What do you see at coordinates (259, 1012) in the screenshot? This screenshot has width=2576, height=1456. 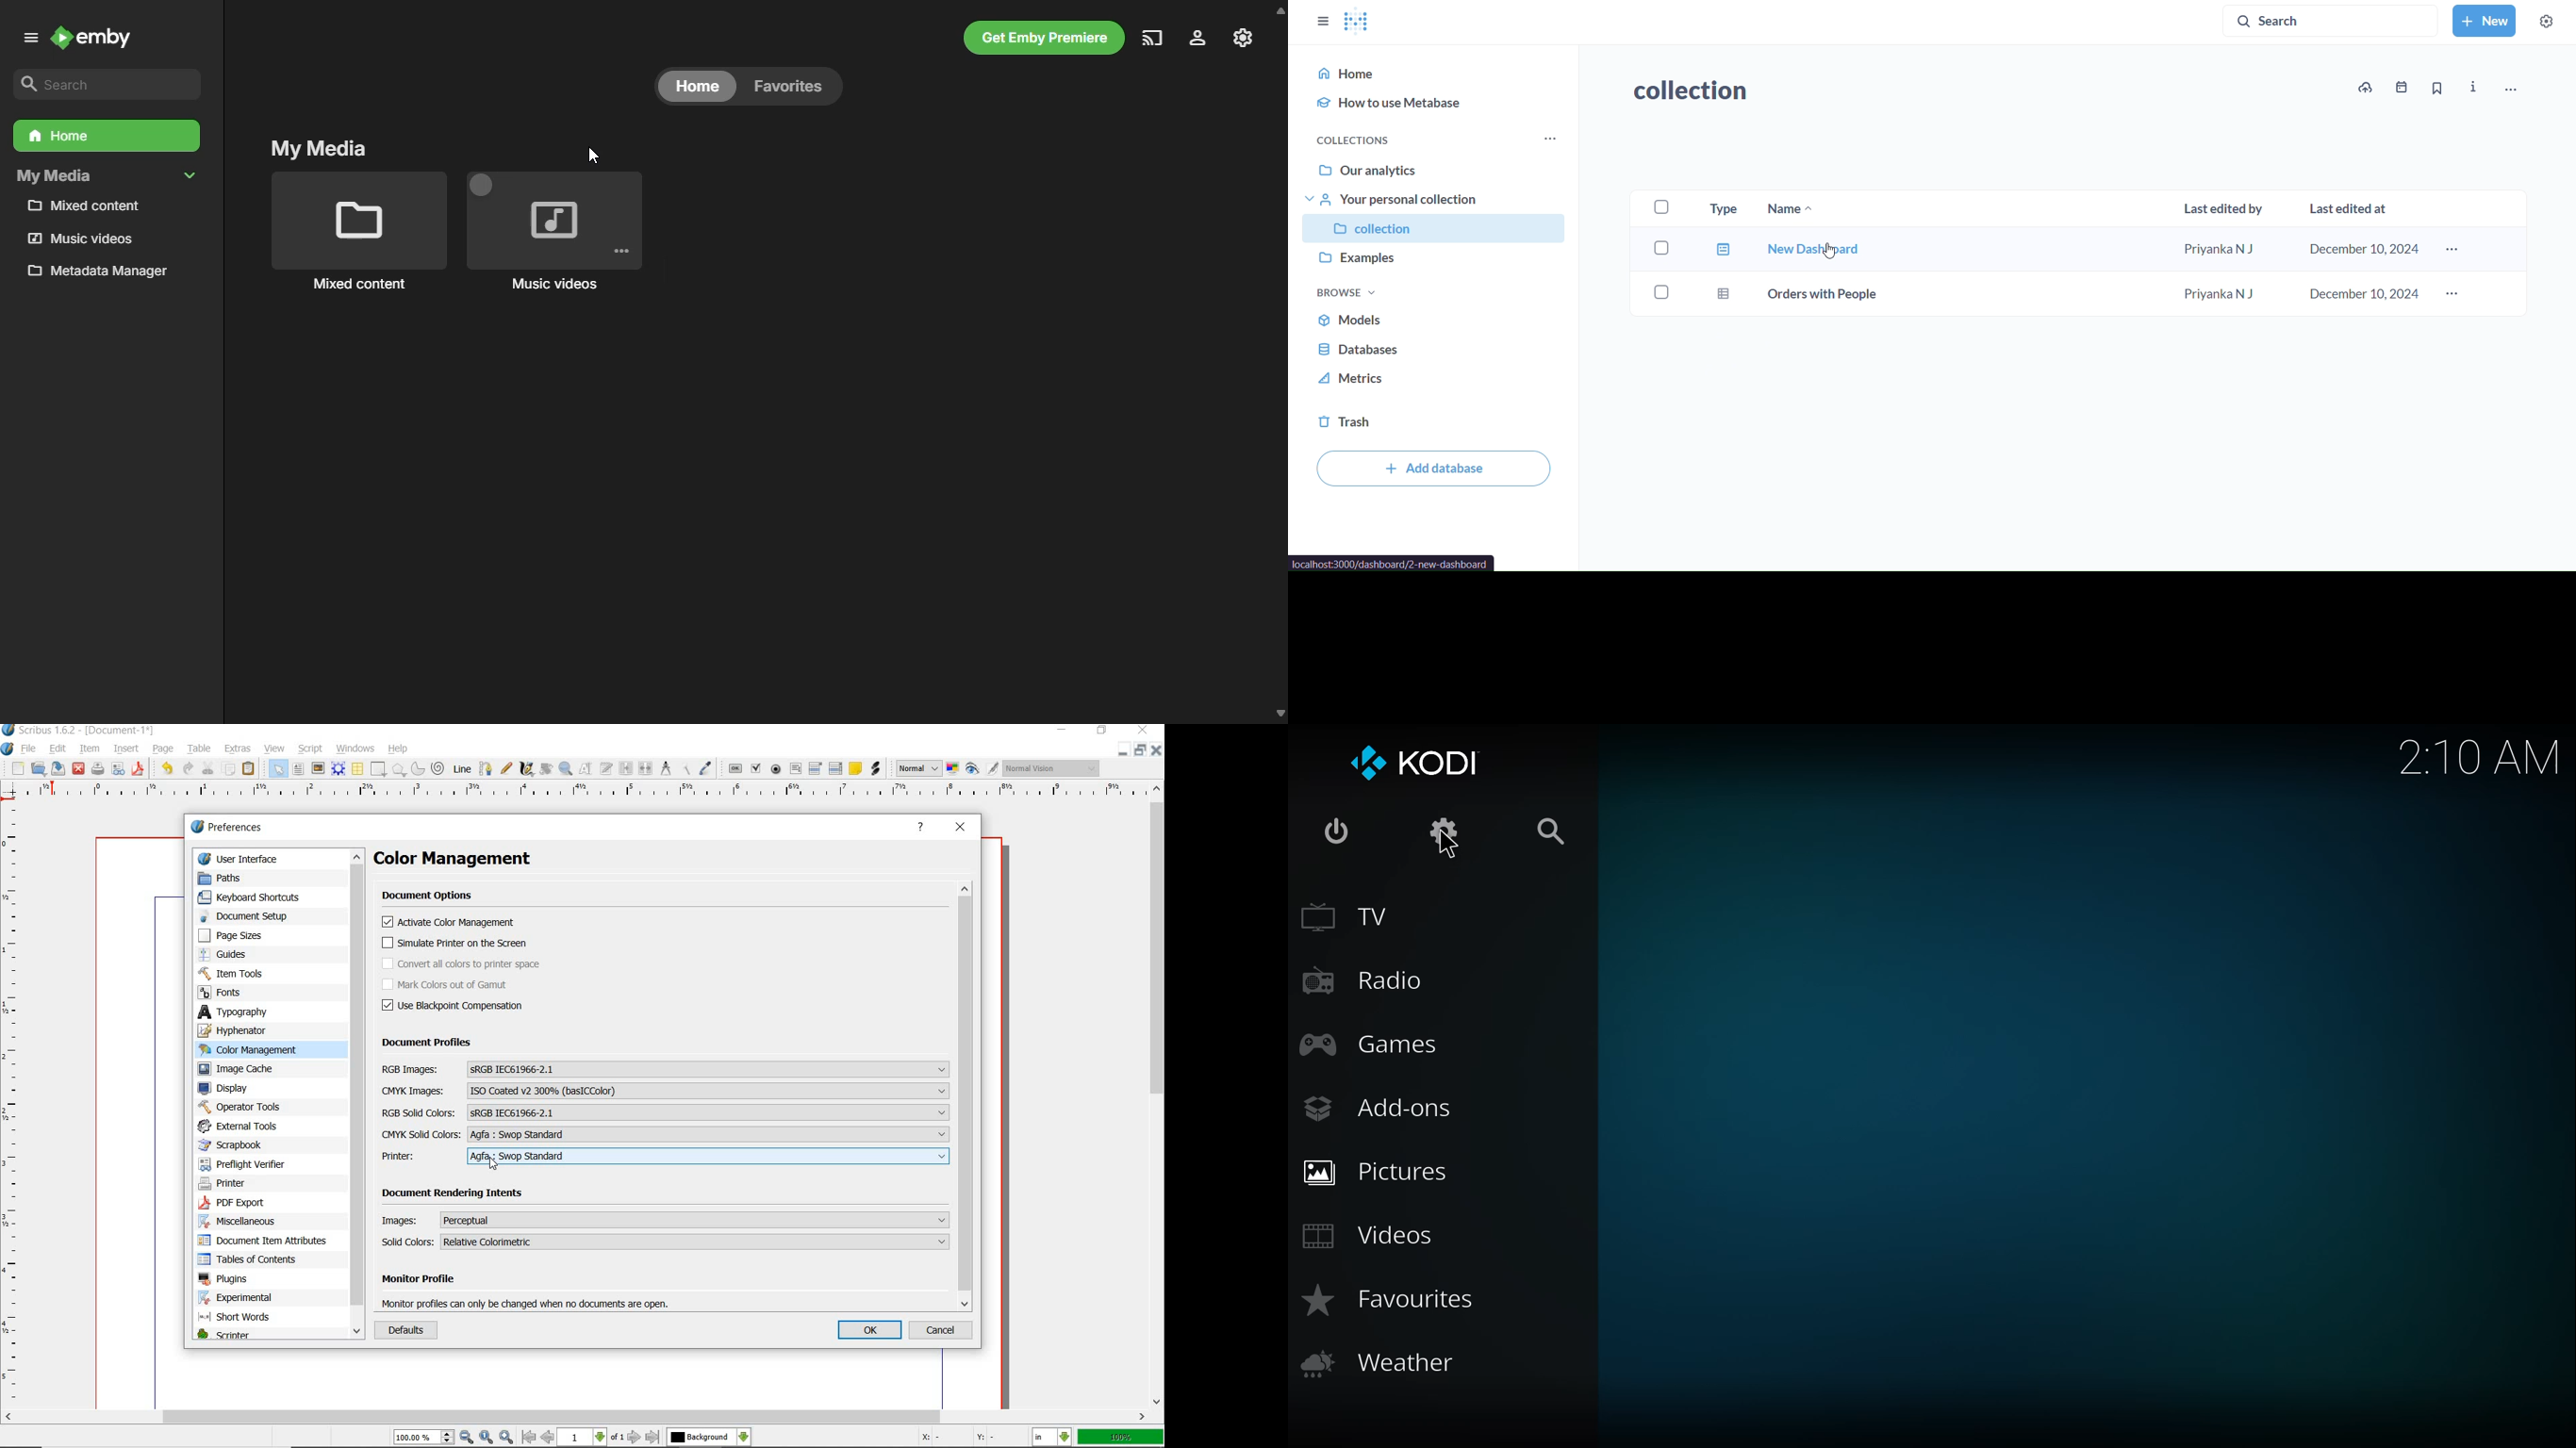 I see `typography` at bounding box center [259, 1012].